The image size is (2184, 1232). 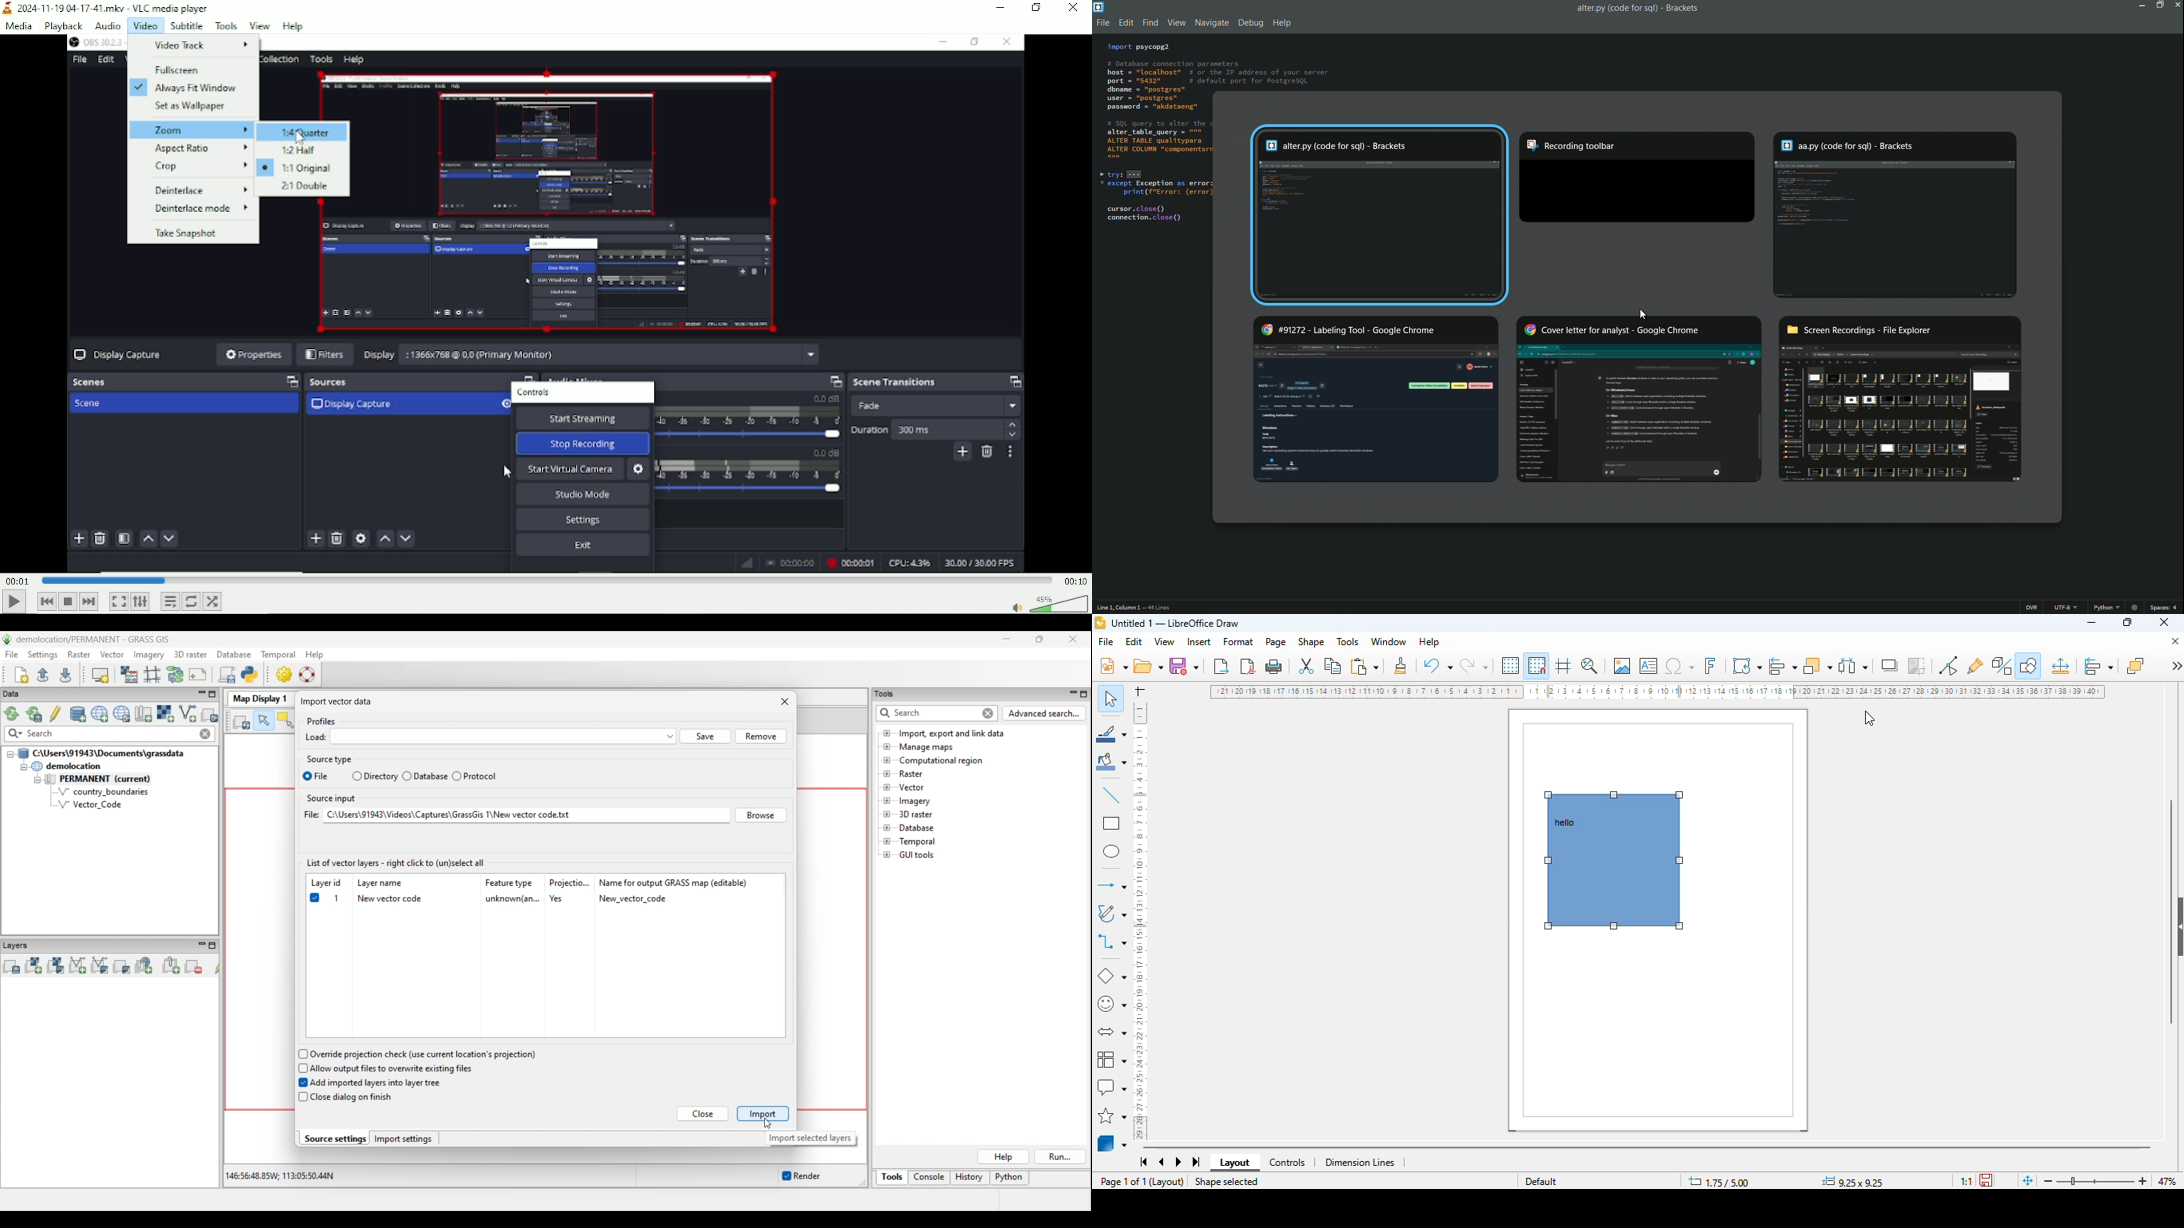 What do you see at coordinates (46, 602) in the screenshot?
I see `previous` at bounding box center [46, 602].